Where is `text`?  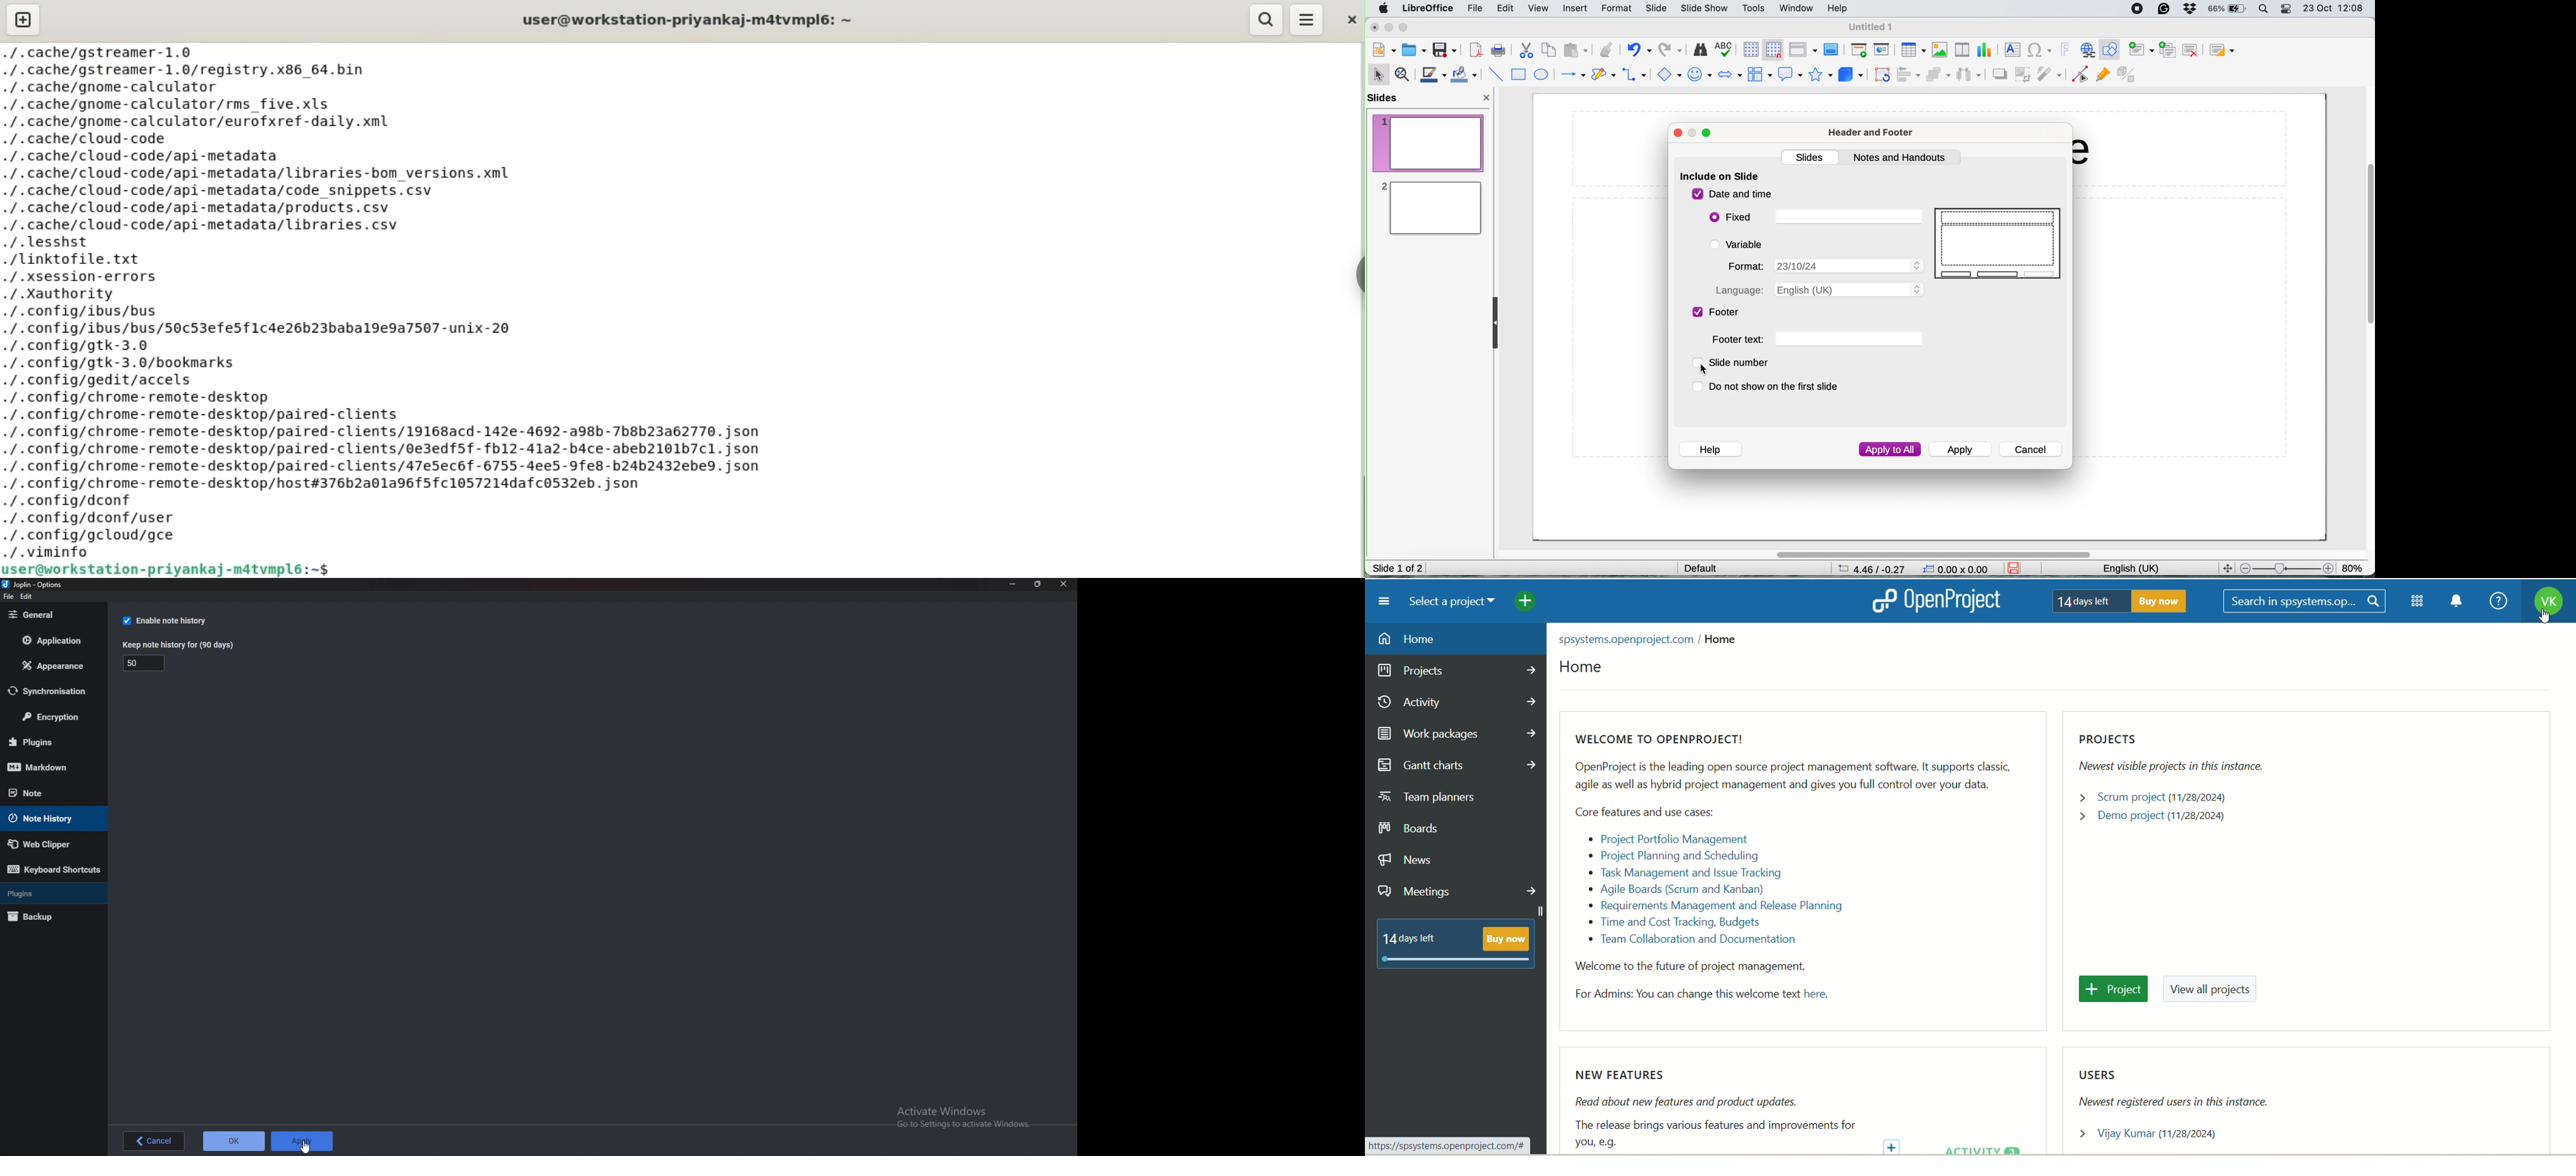 text is located at coordinates (1453, 944).